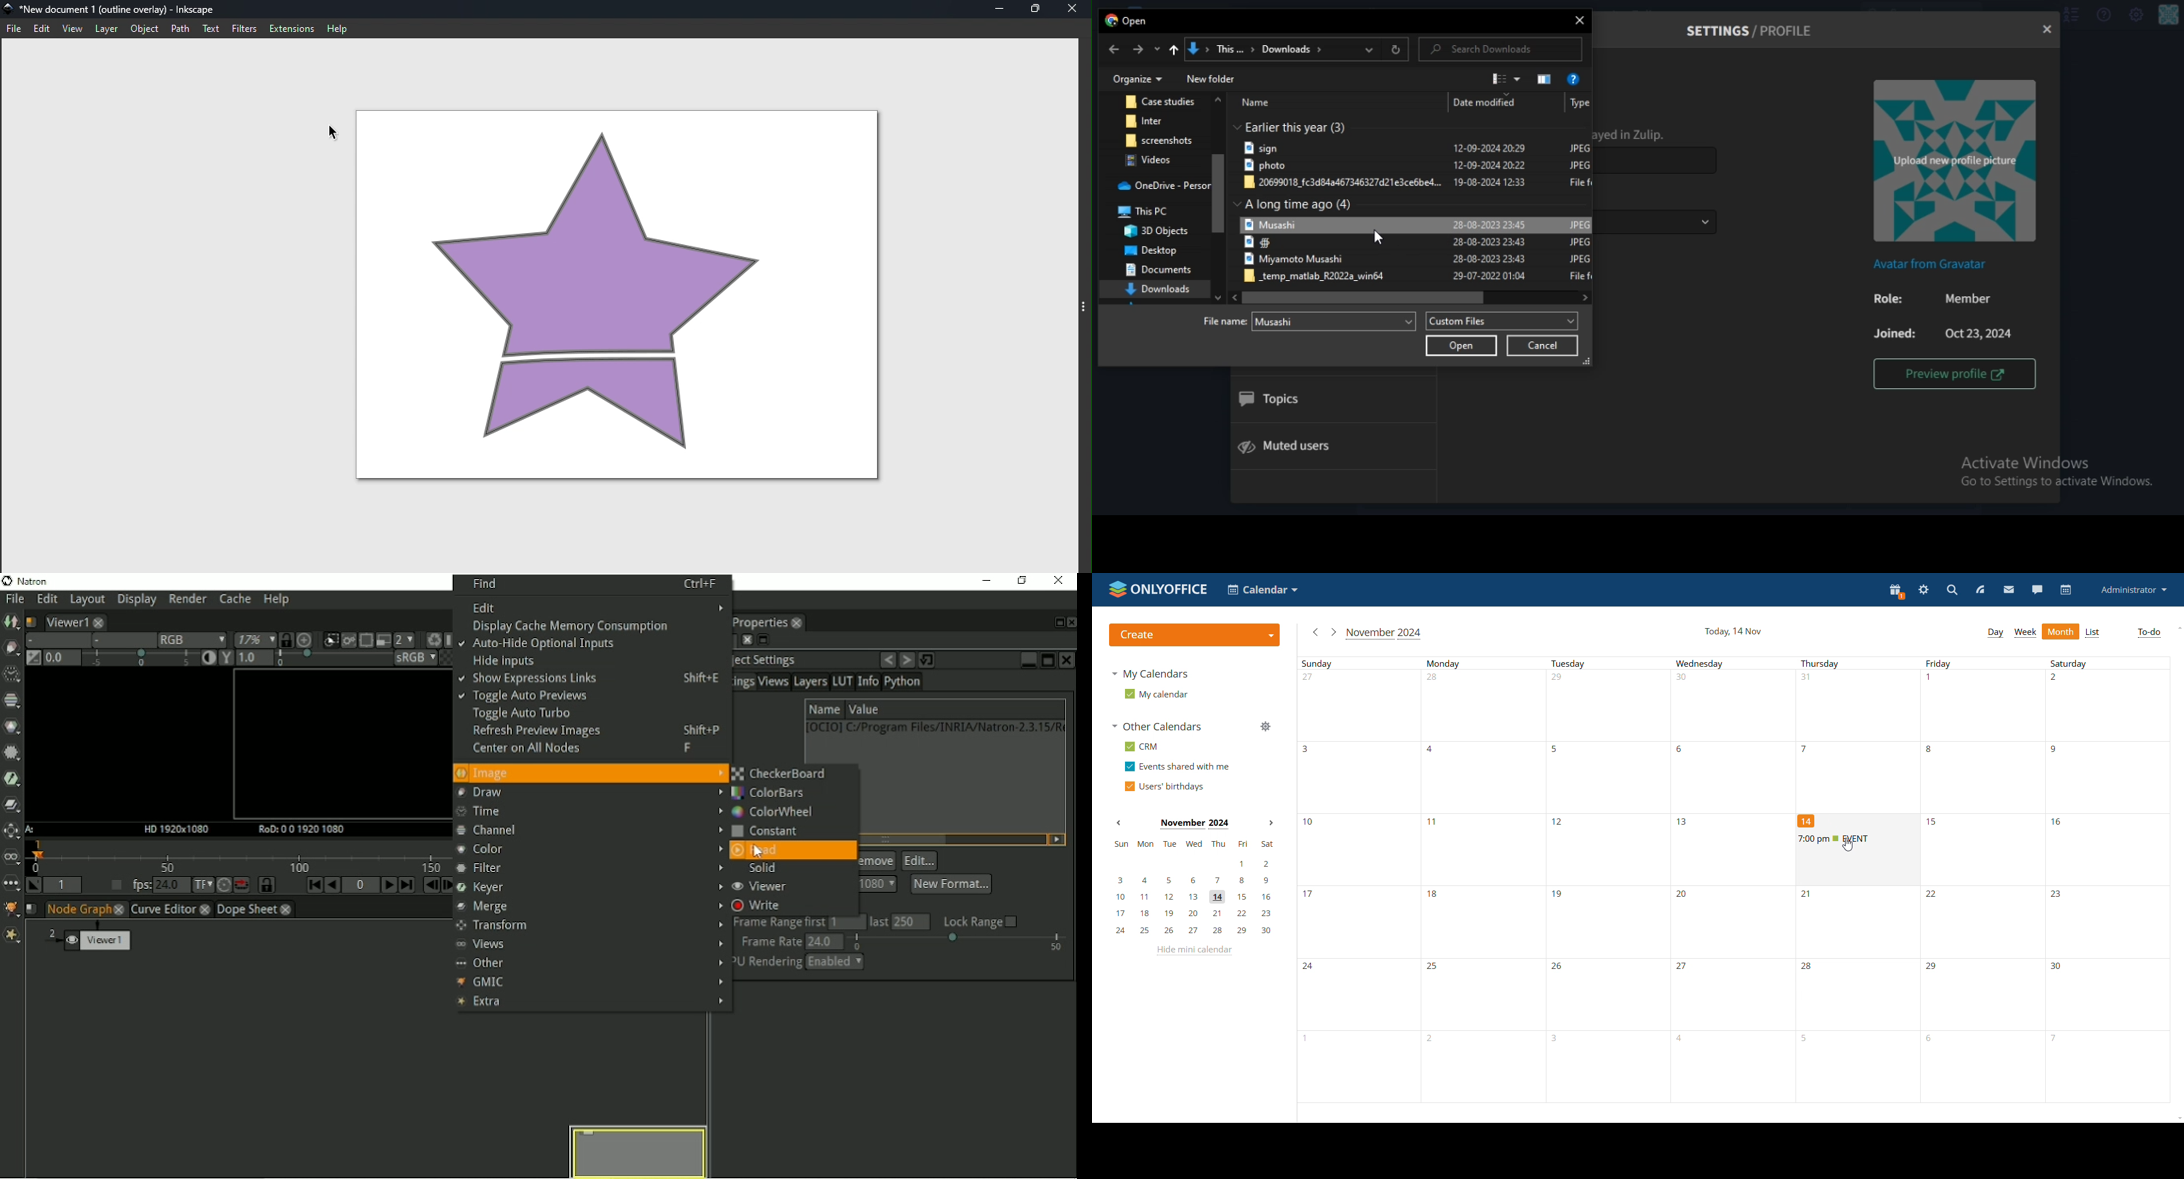 The image size is (2184, 1204). I want to click on file, so click(1418, 225).